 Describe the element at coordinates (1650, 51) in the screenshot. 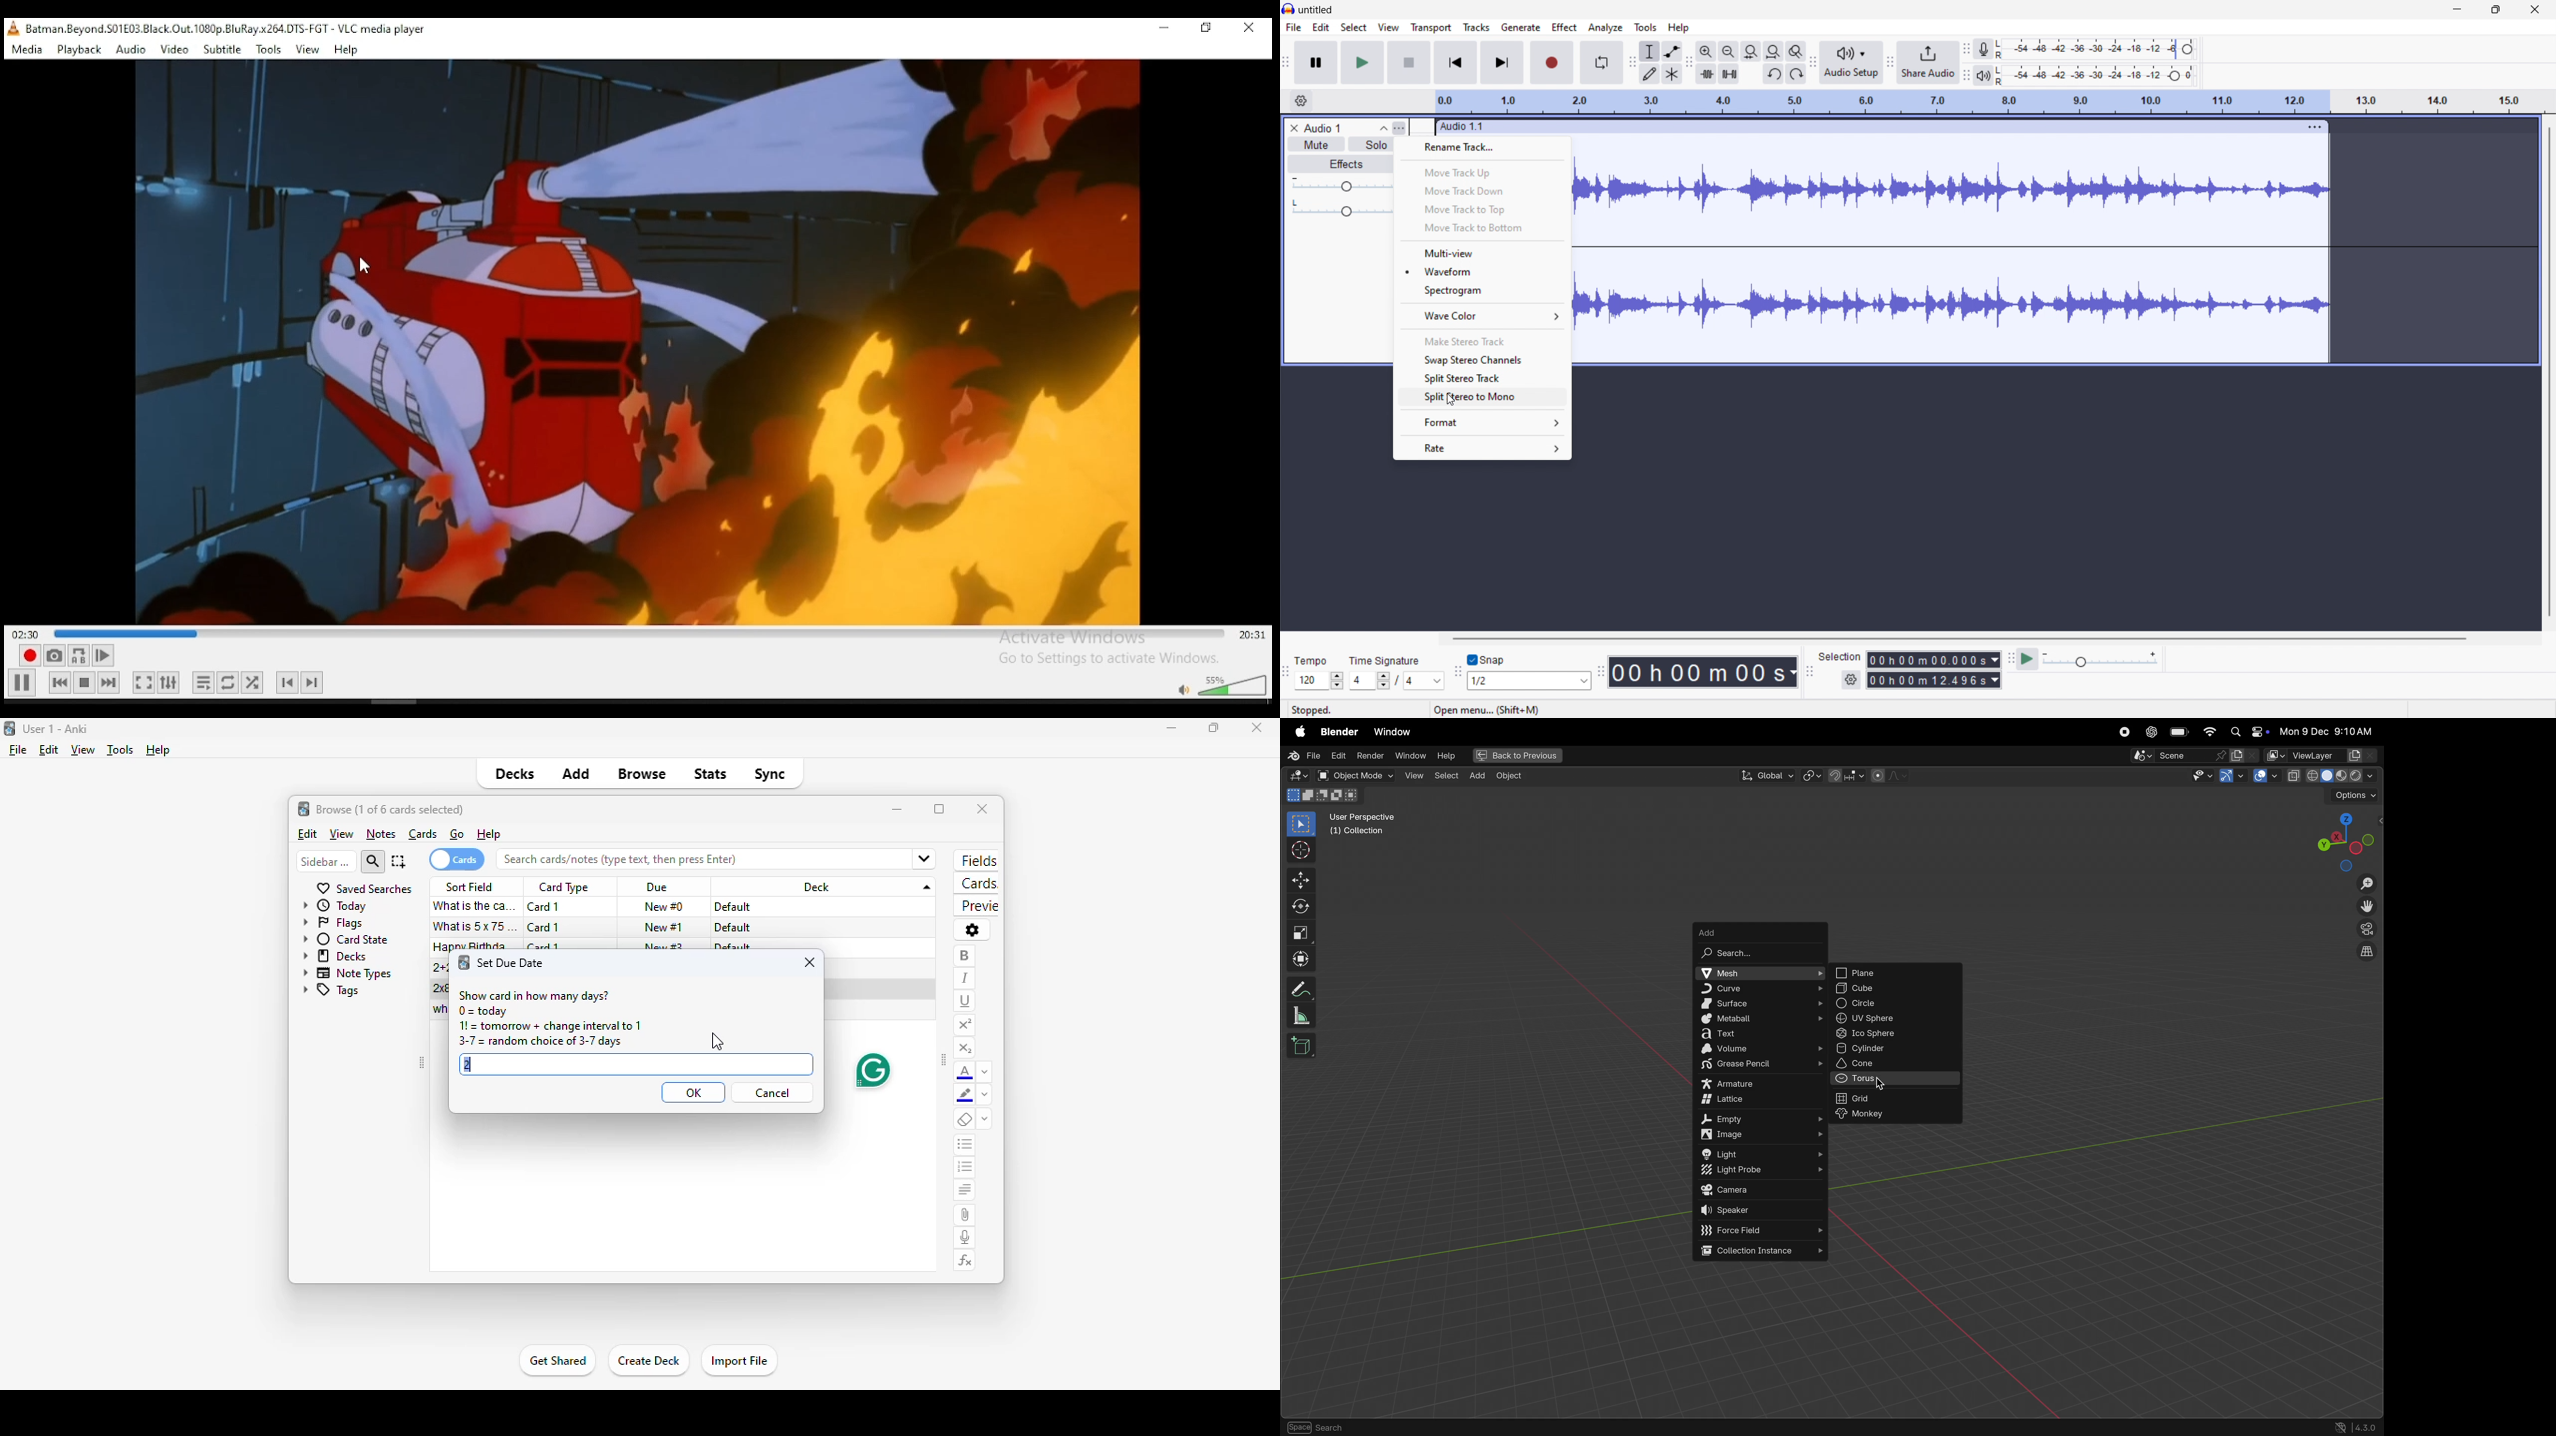

I see `selection tool` at that location.